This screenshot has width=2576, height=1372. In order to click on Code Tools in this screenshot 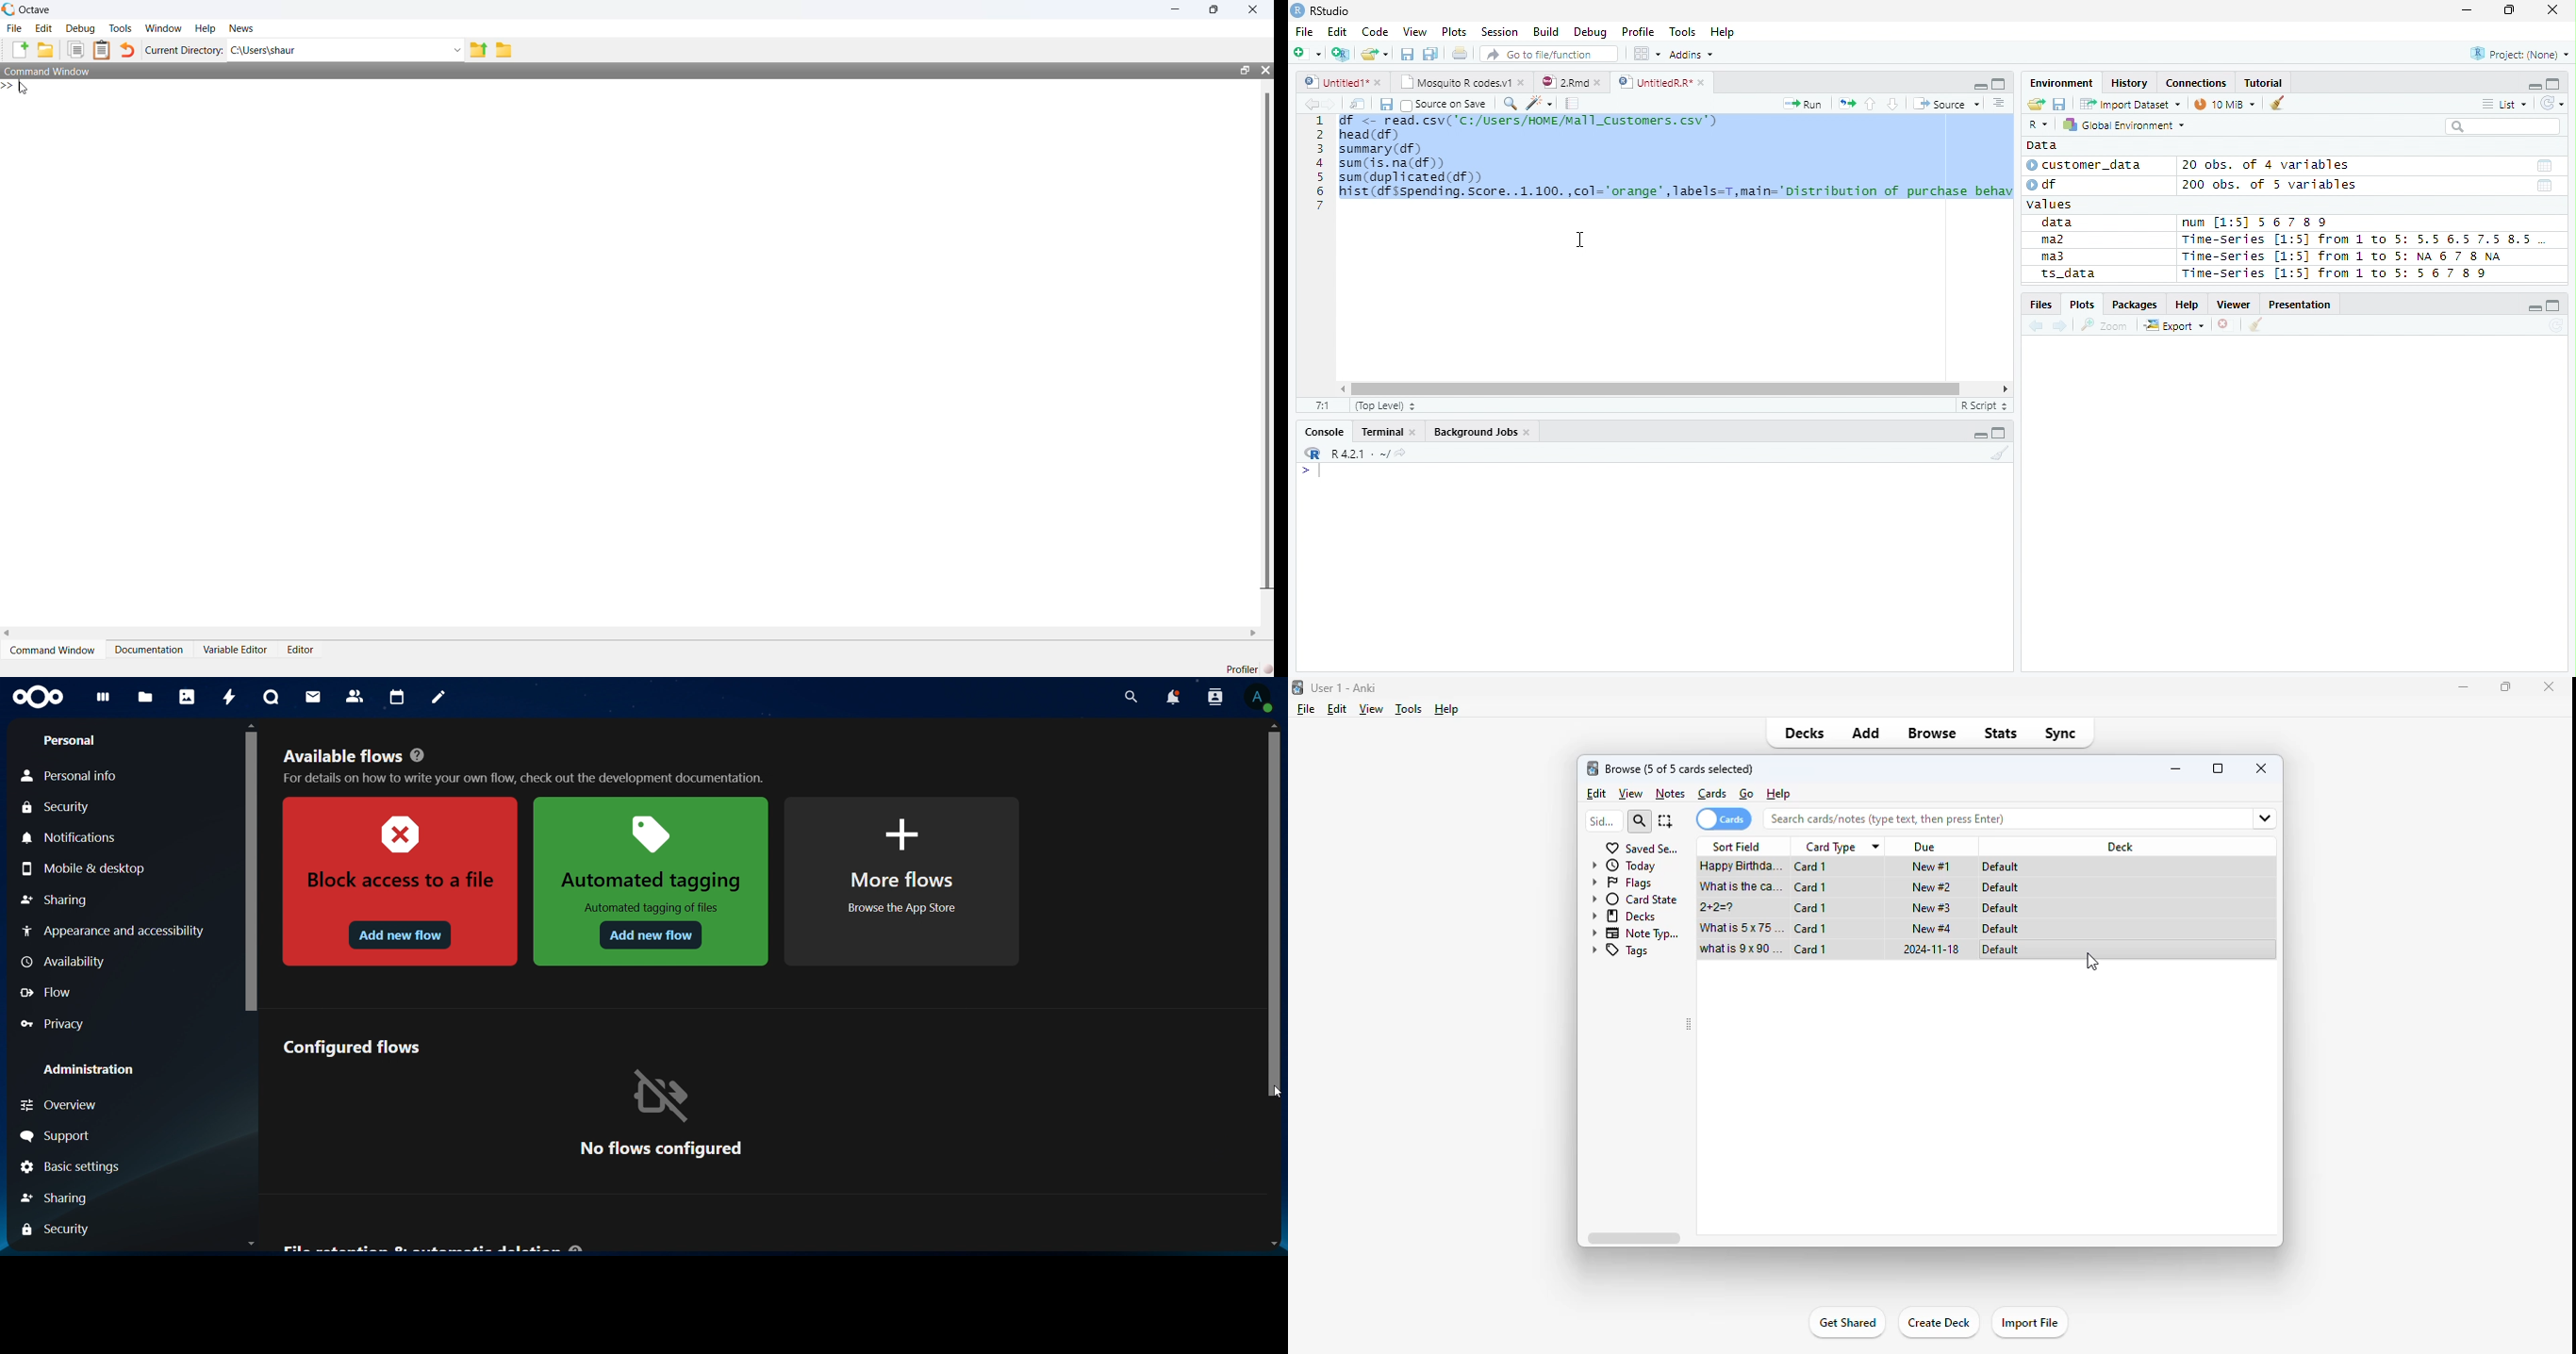, I will do `click(1539, 104)`.